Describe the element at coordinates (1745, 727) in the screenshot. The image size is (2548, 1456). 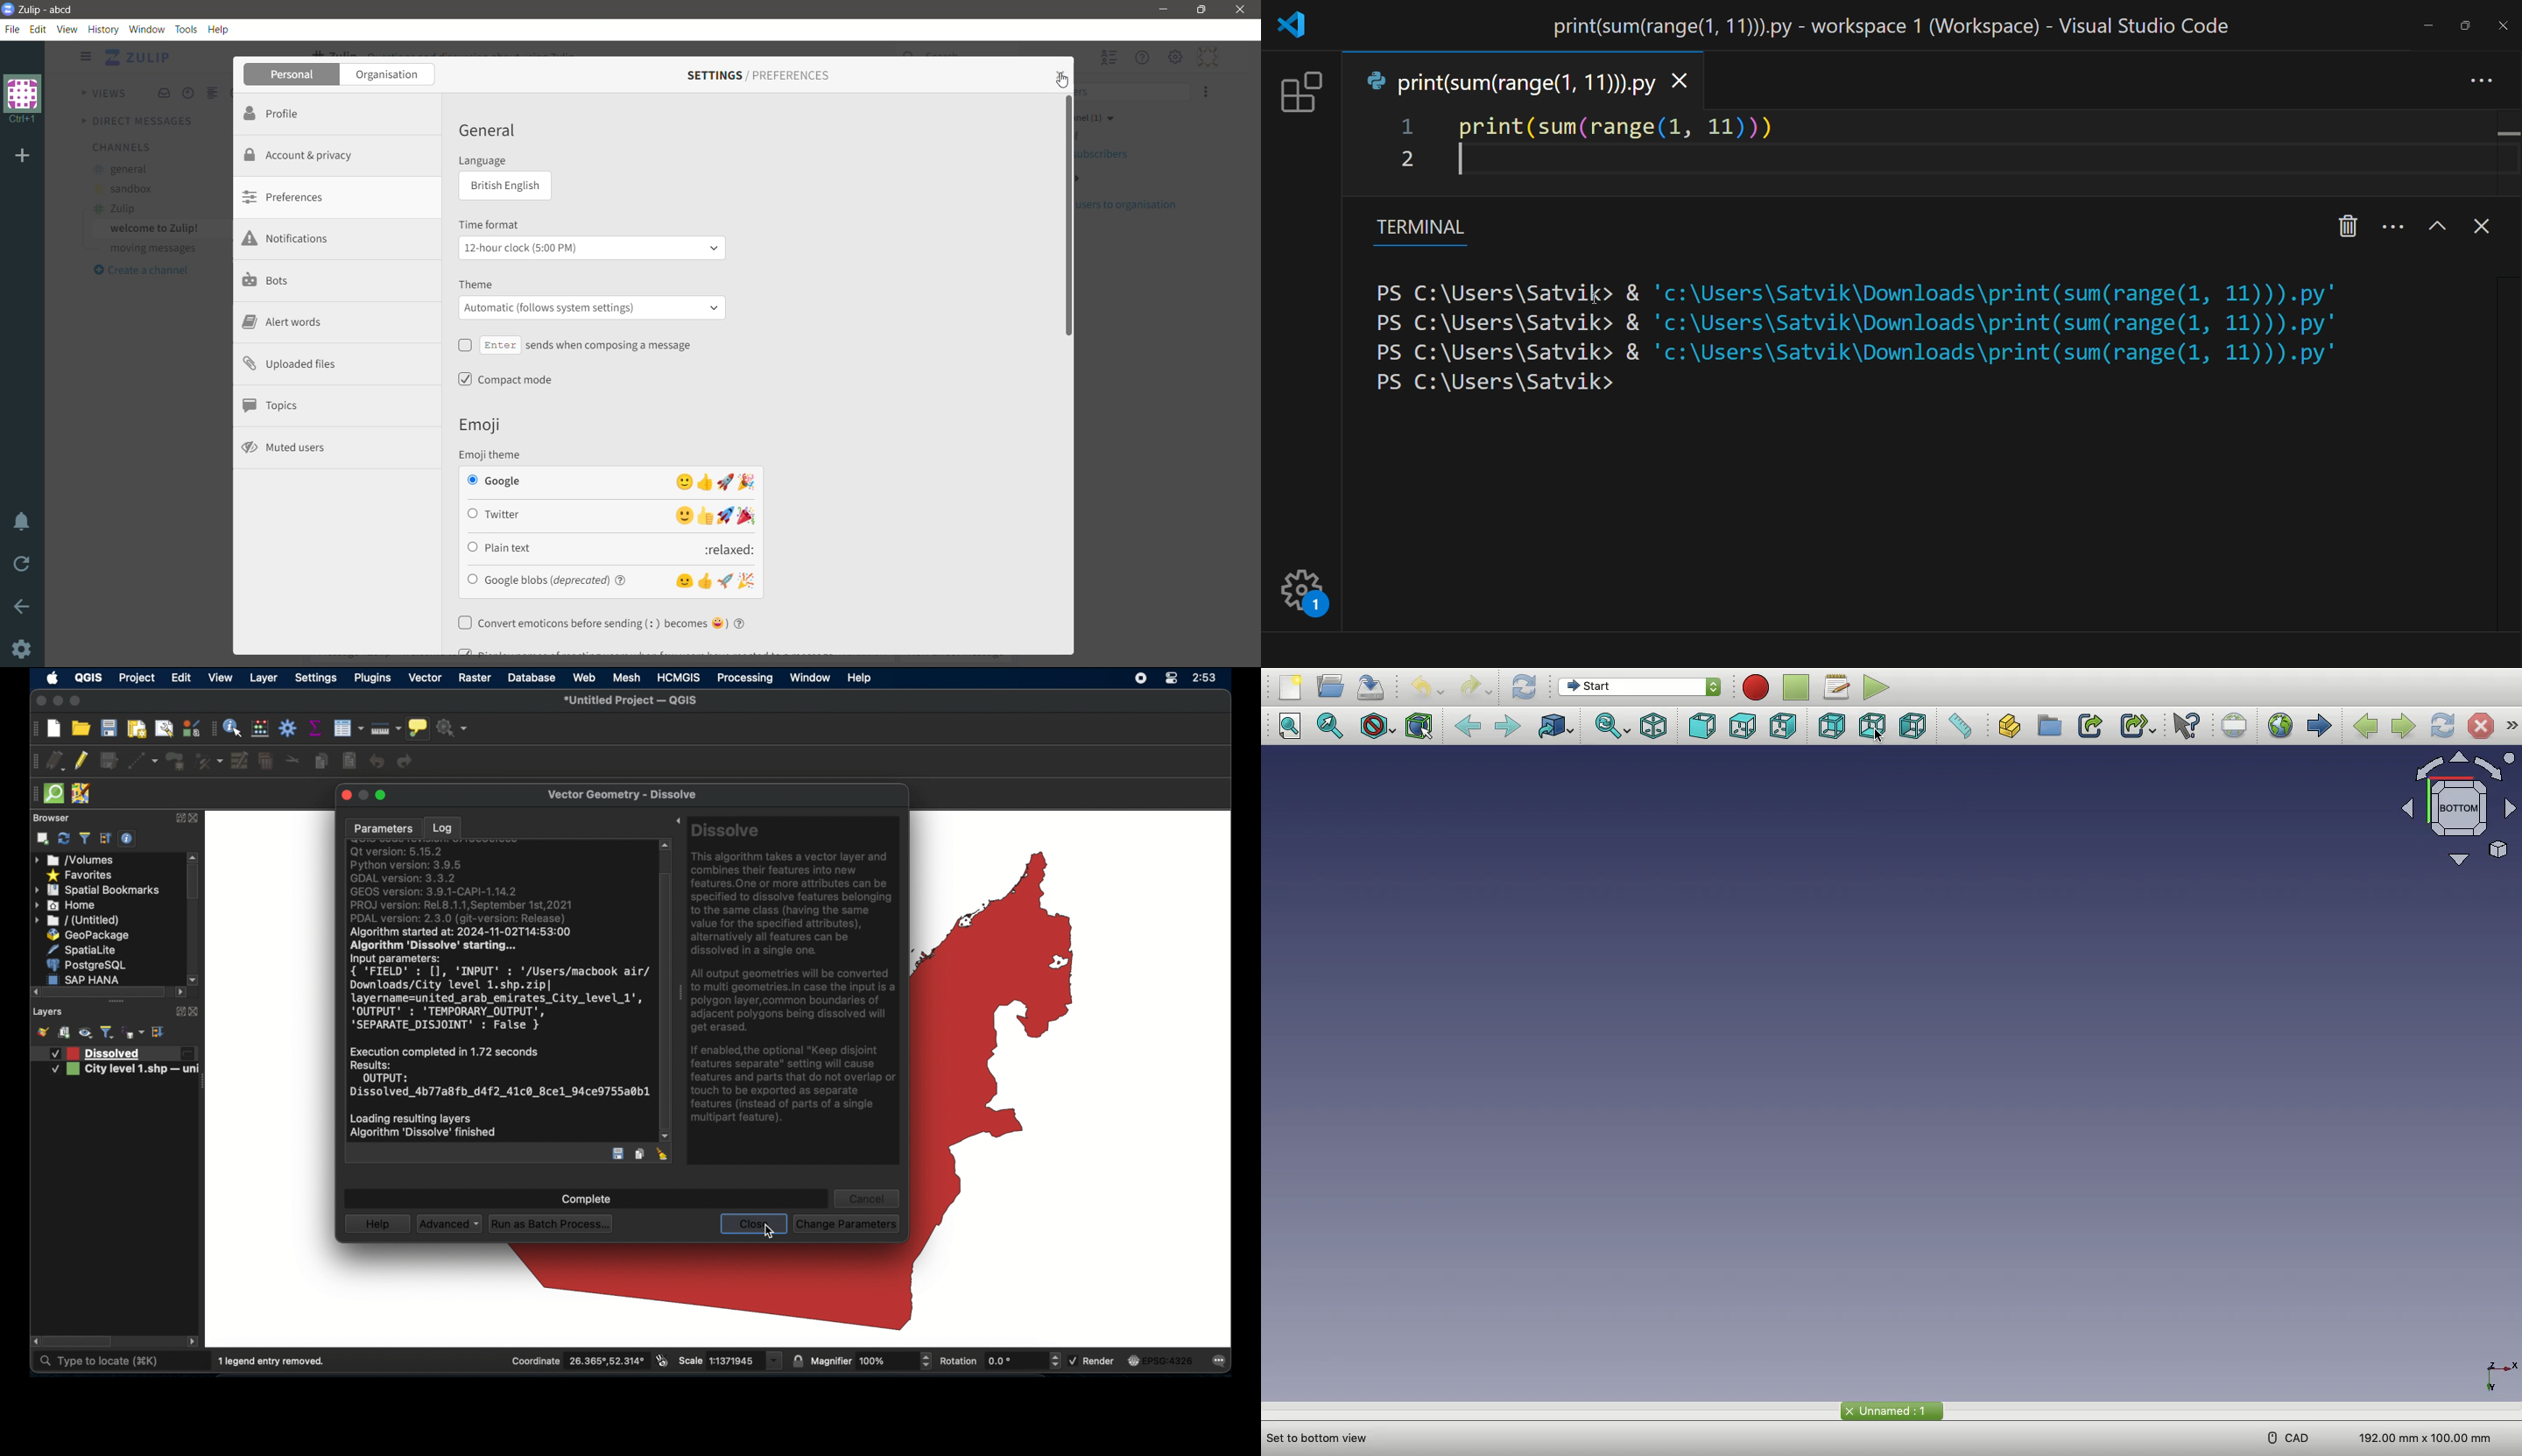
I see `Top` at that location.